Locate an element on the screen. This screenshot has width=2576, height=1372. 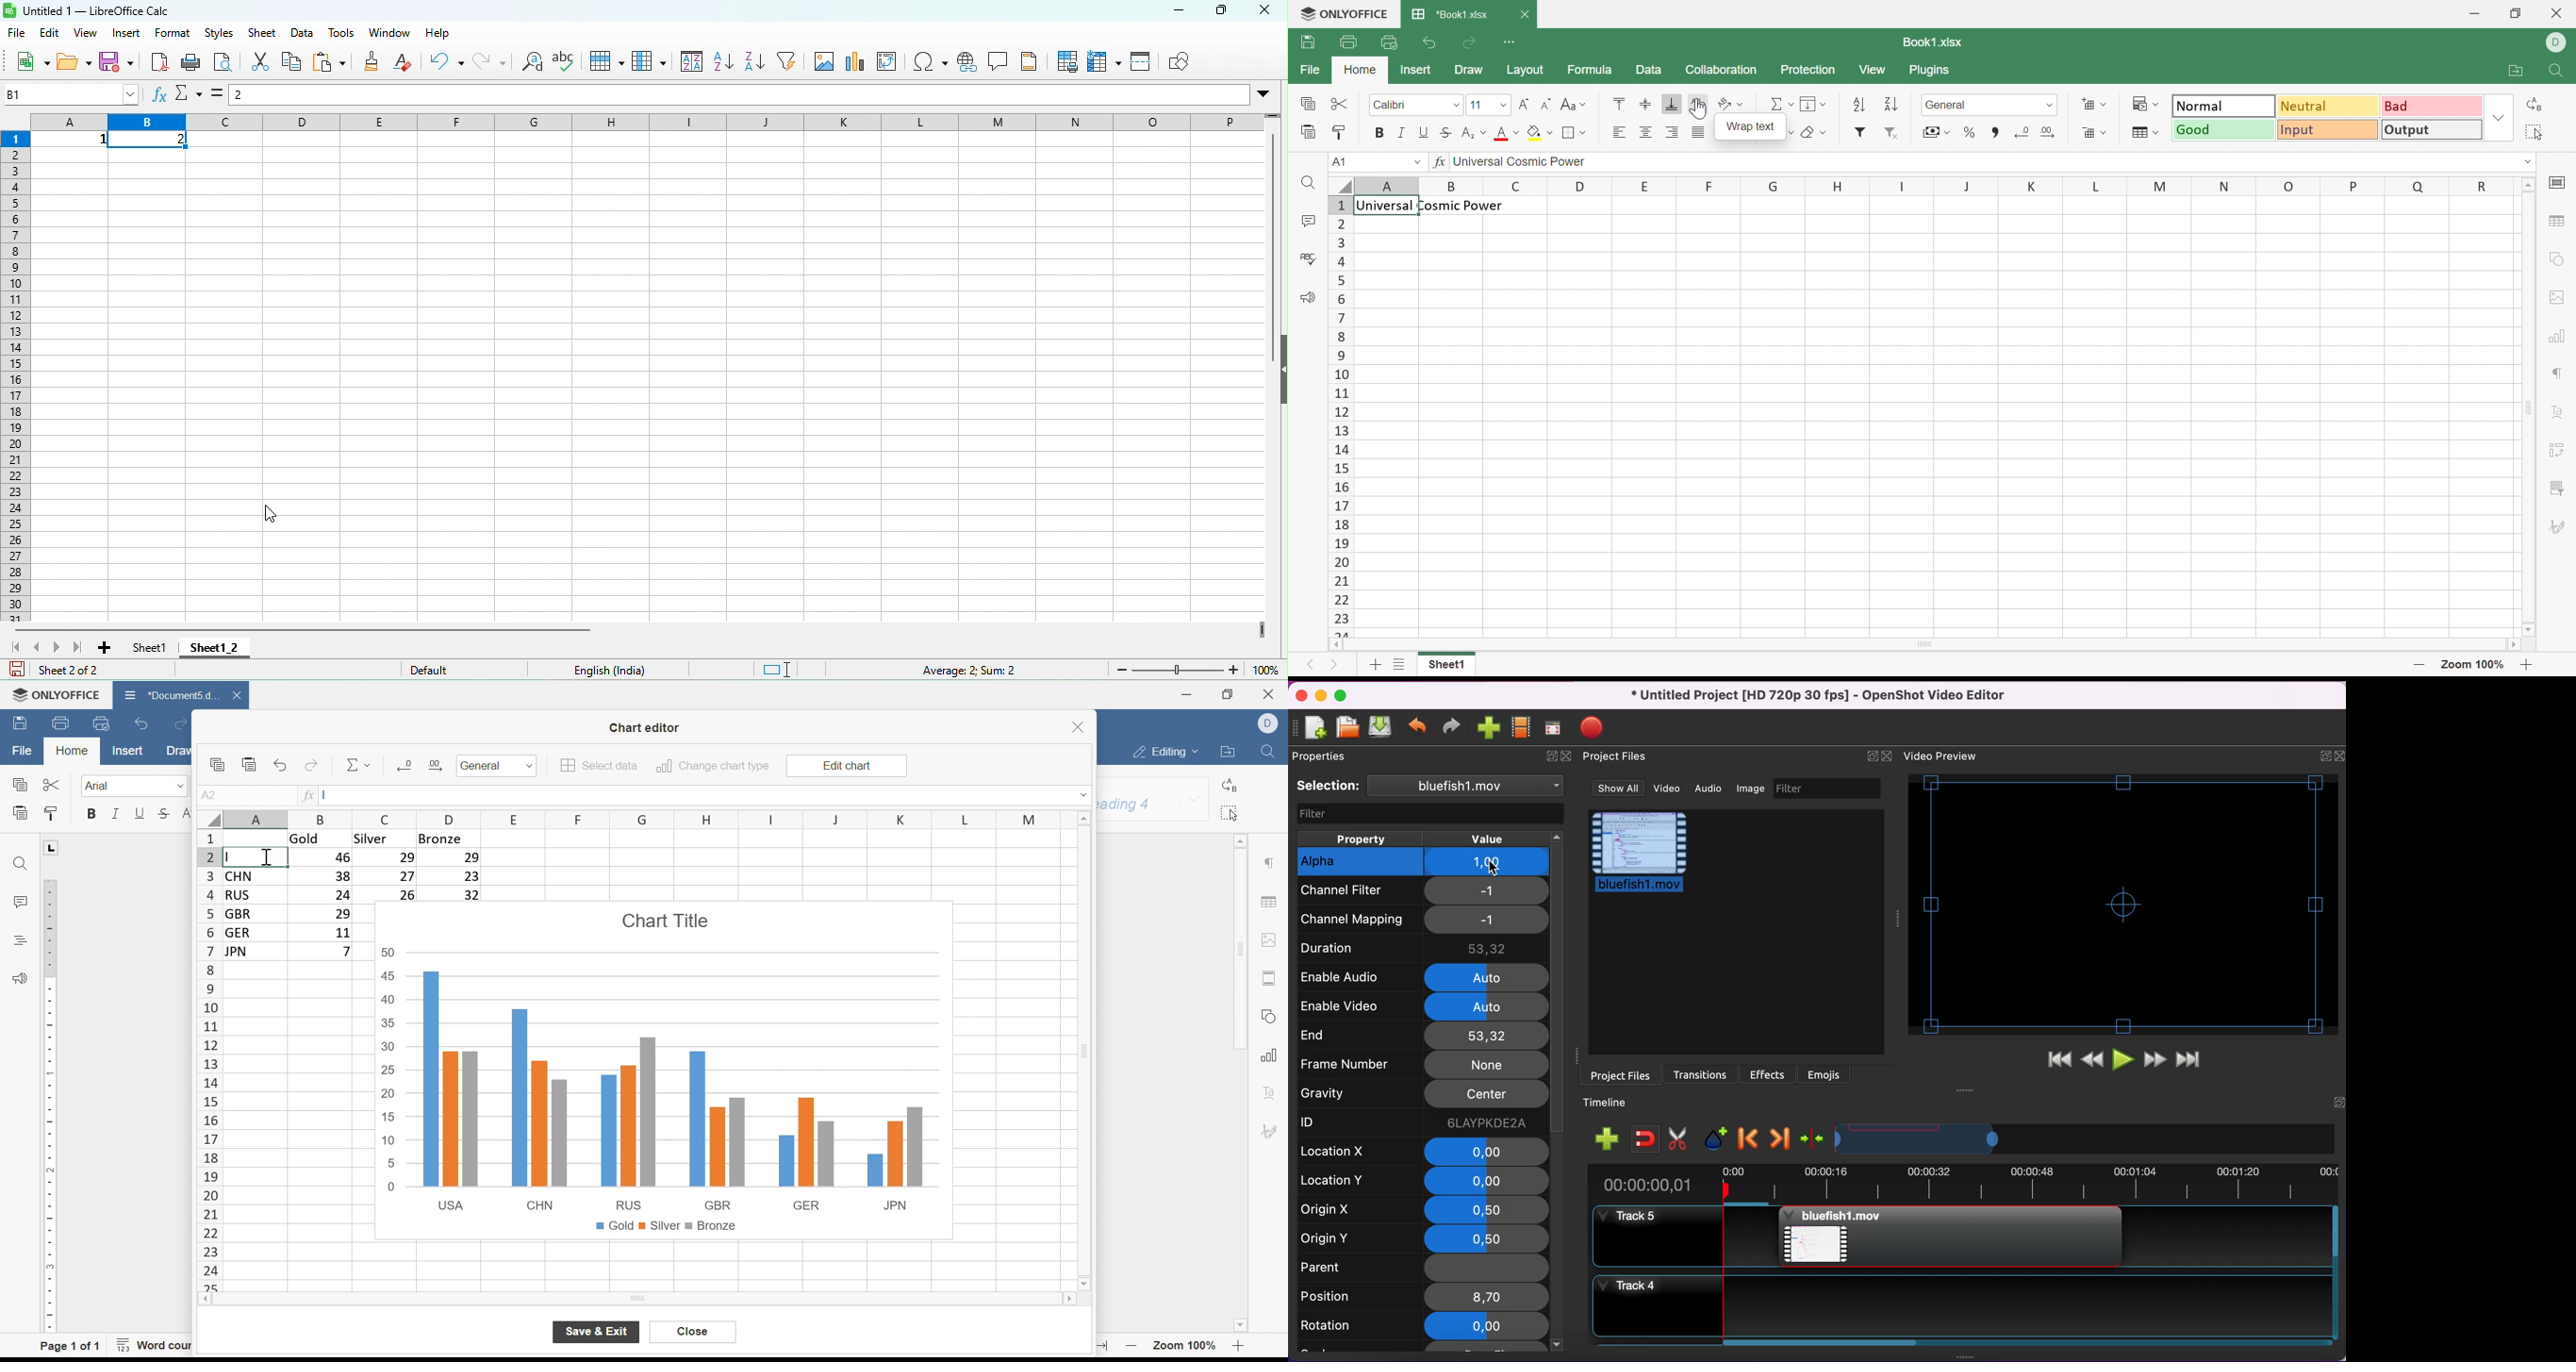
Cursor is located at coordinates (1493, 867).